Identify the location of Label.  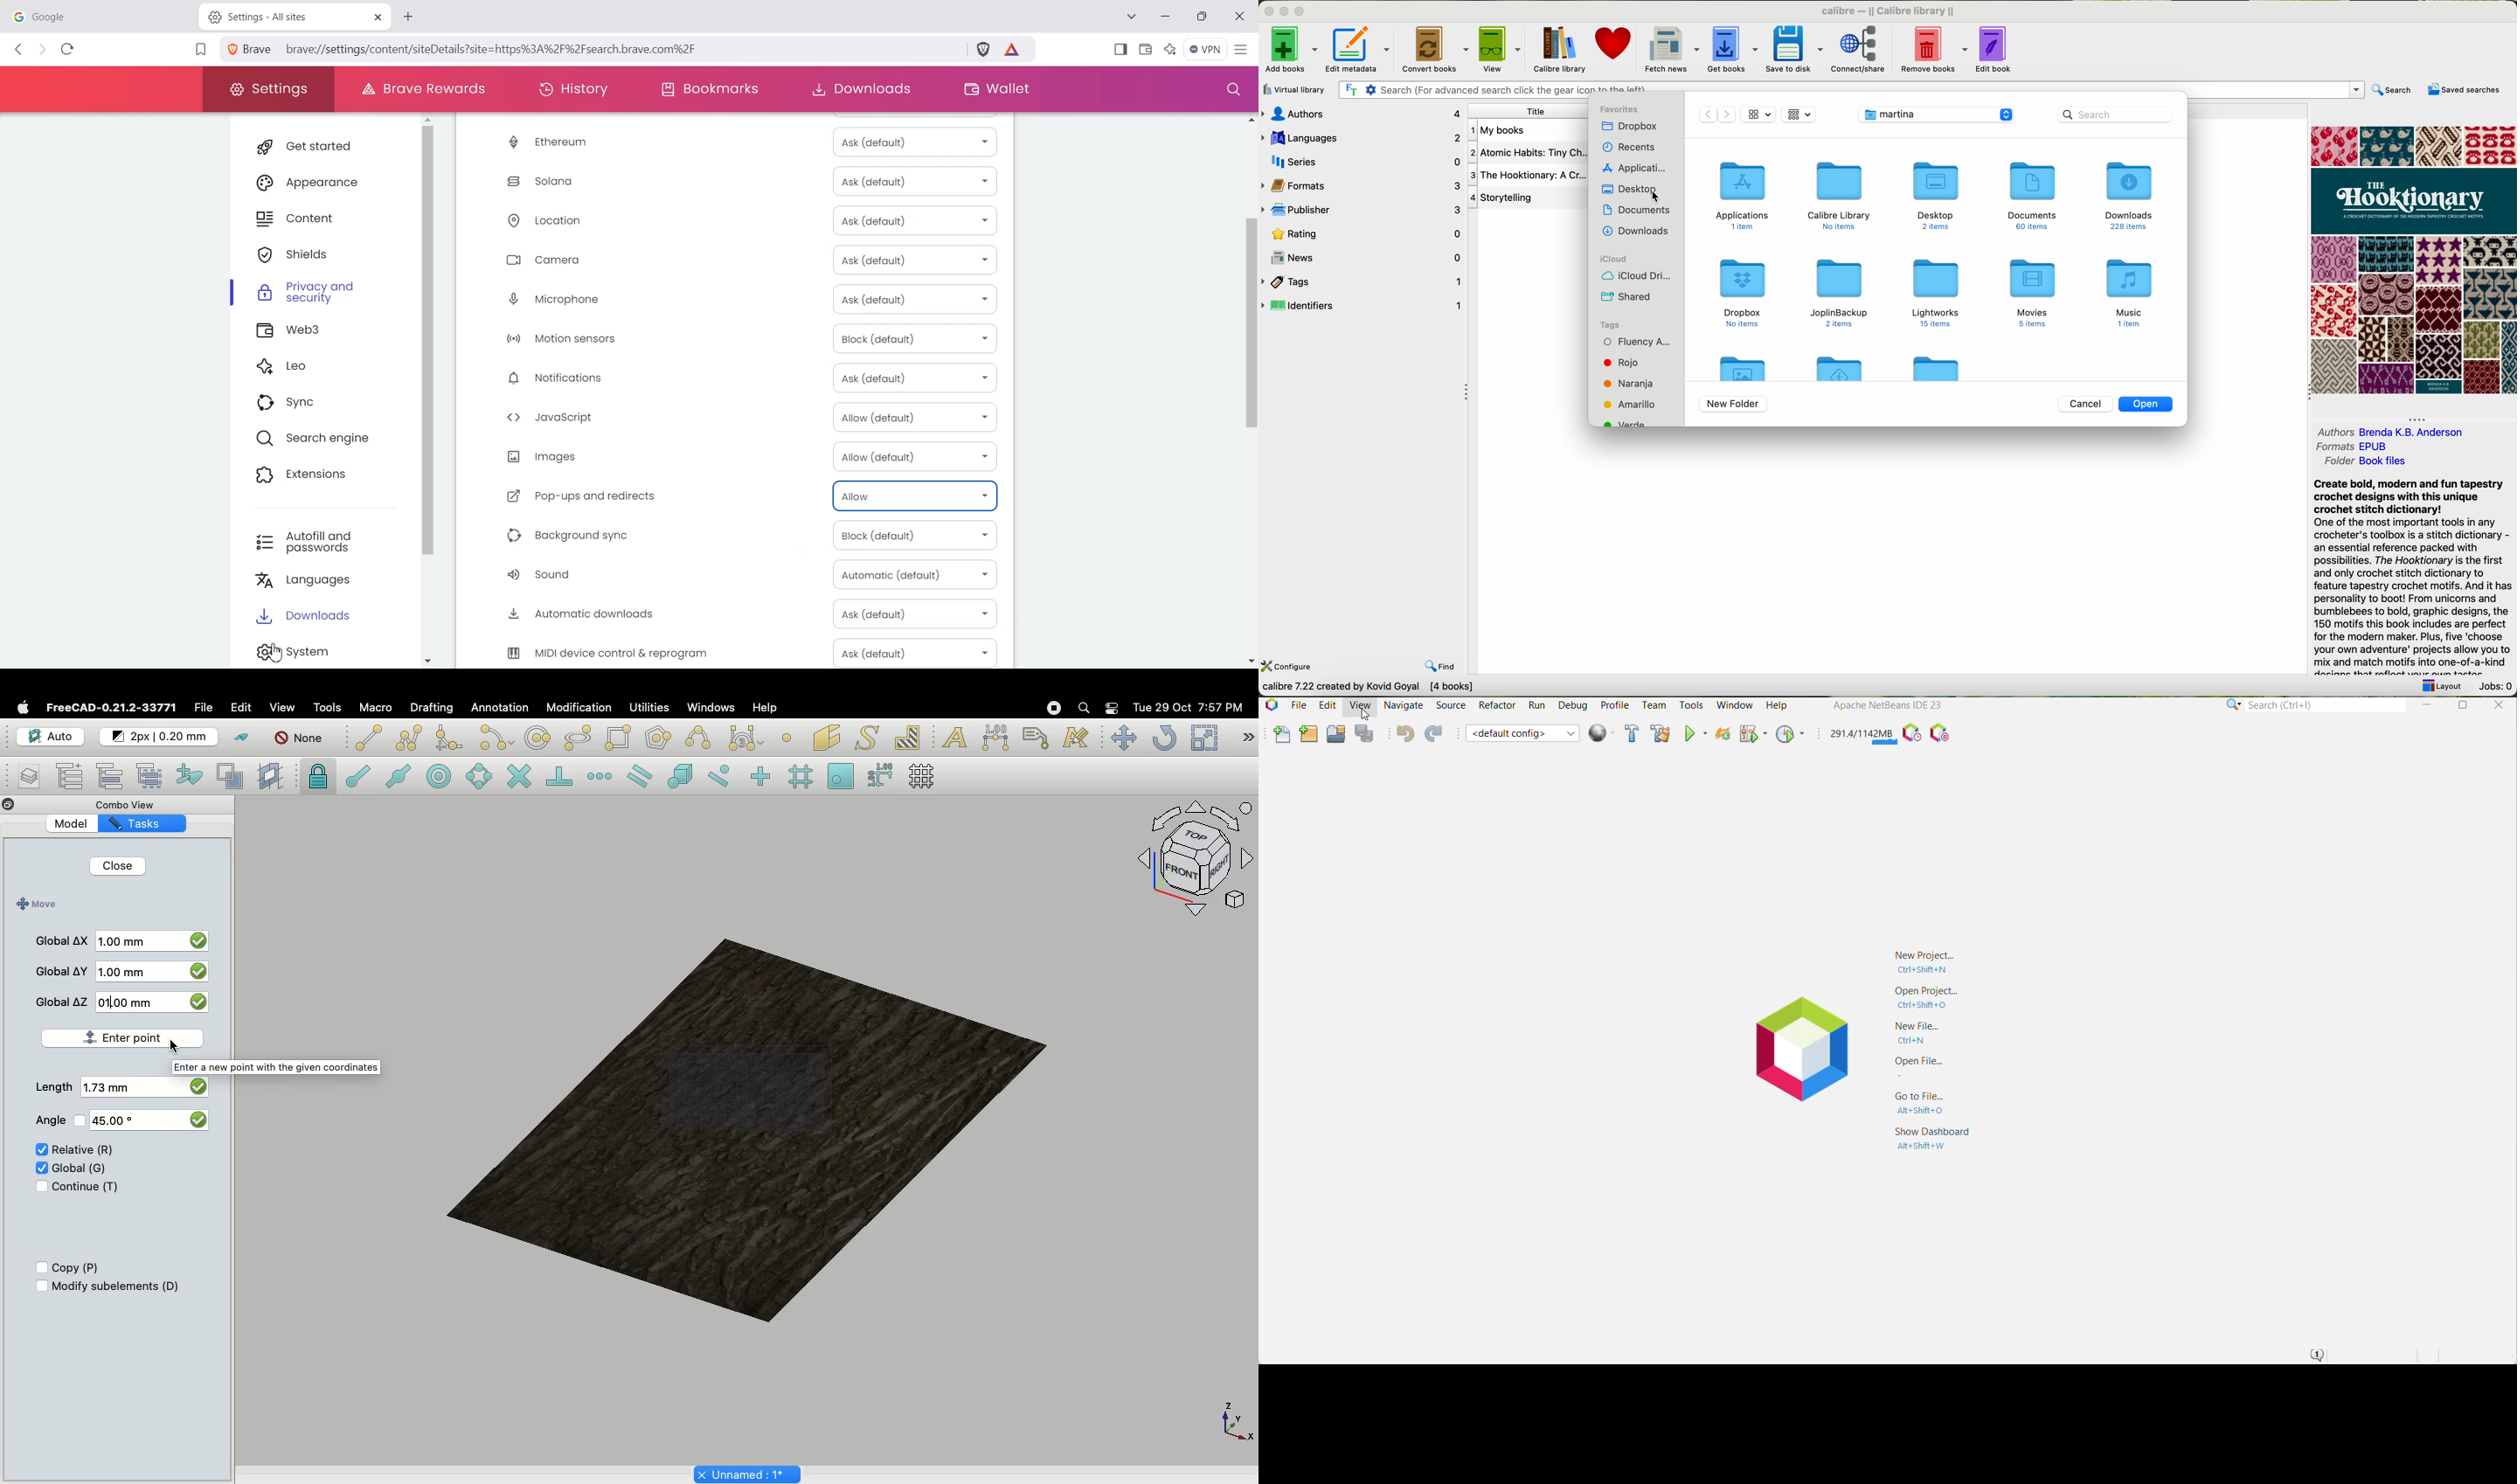
(1038, 738).